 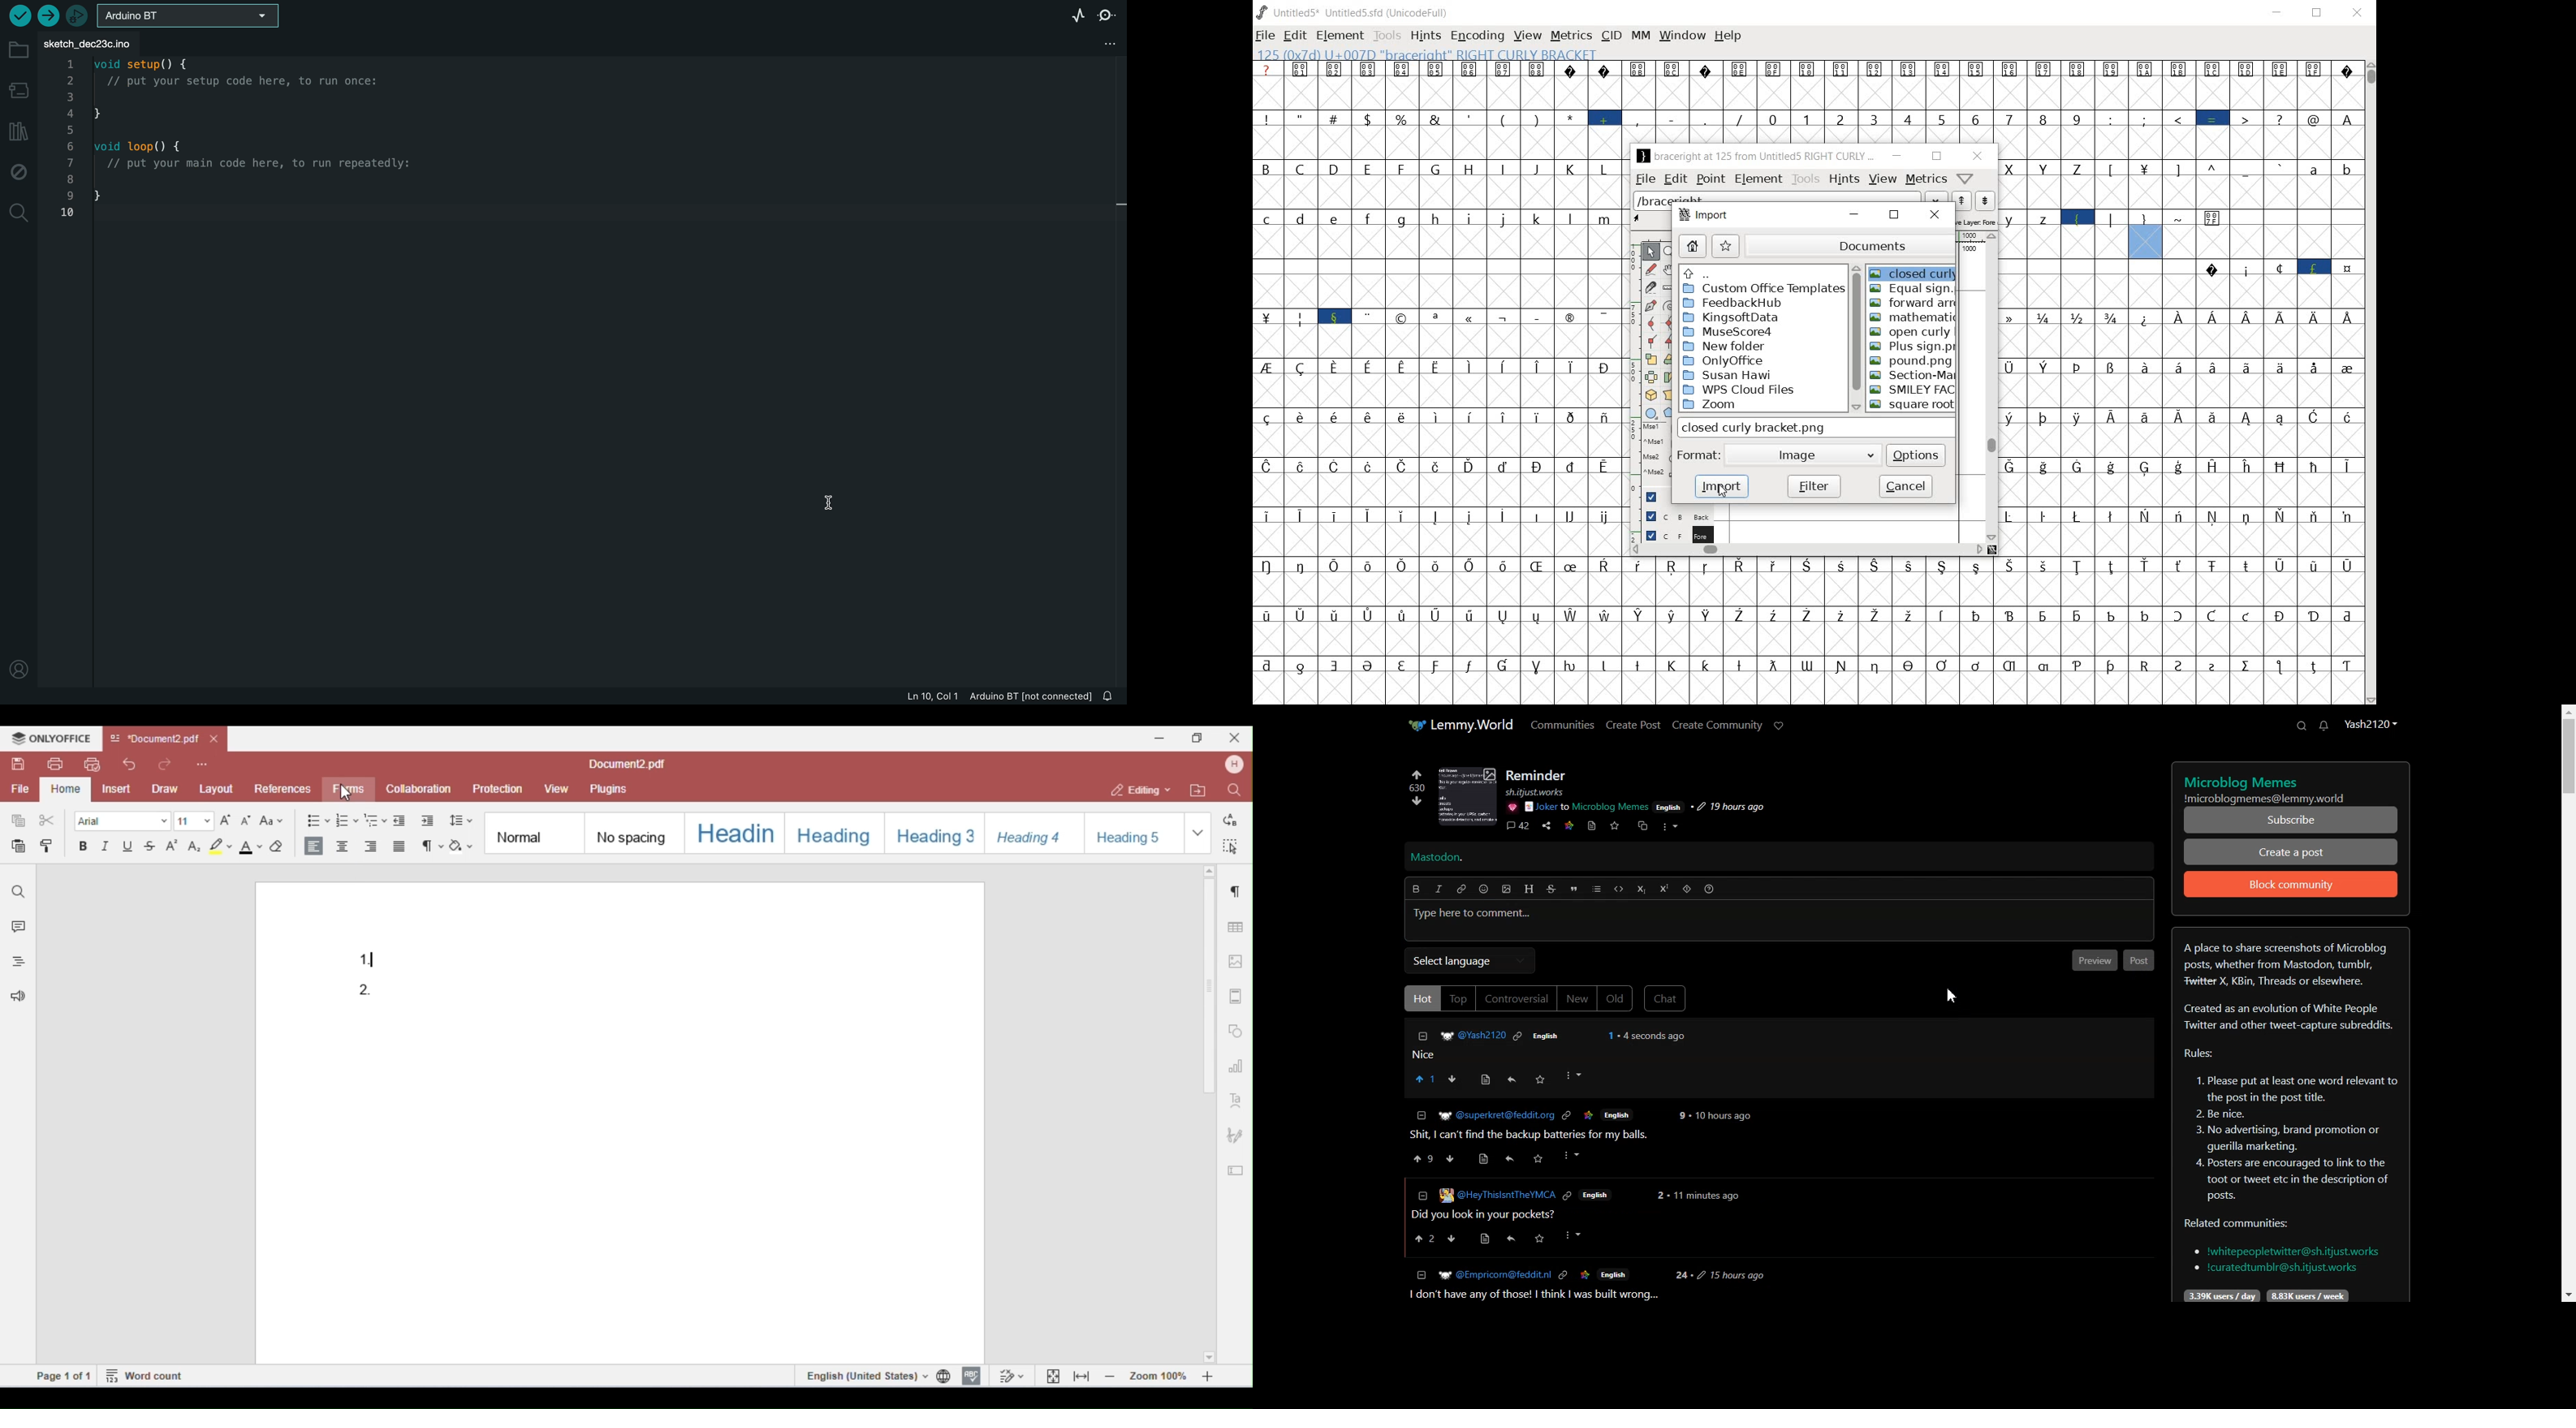 I want to click on notification, so click(x=1113, y=694).